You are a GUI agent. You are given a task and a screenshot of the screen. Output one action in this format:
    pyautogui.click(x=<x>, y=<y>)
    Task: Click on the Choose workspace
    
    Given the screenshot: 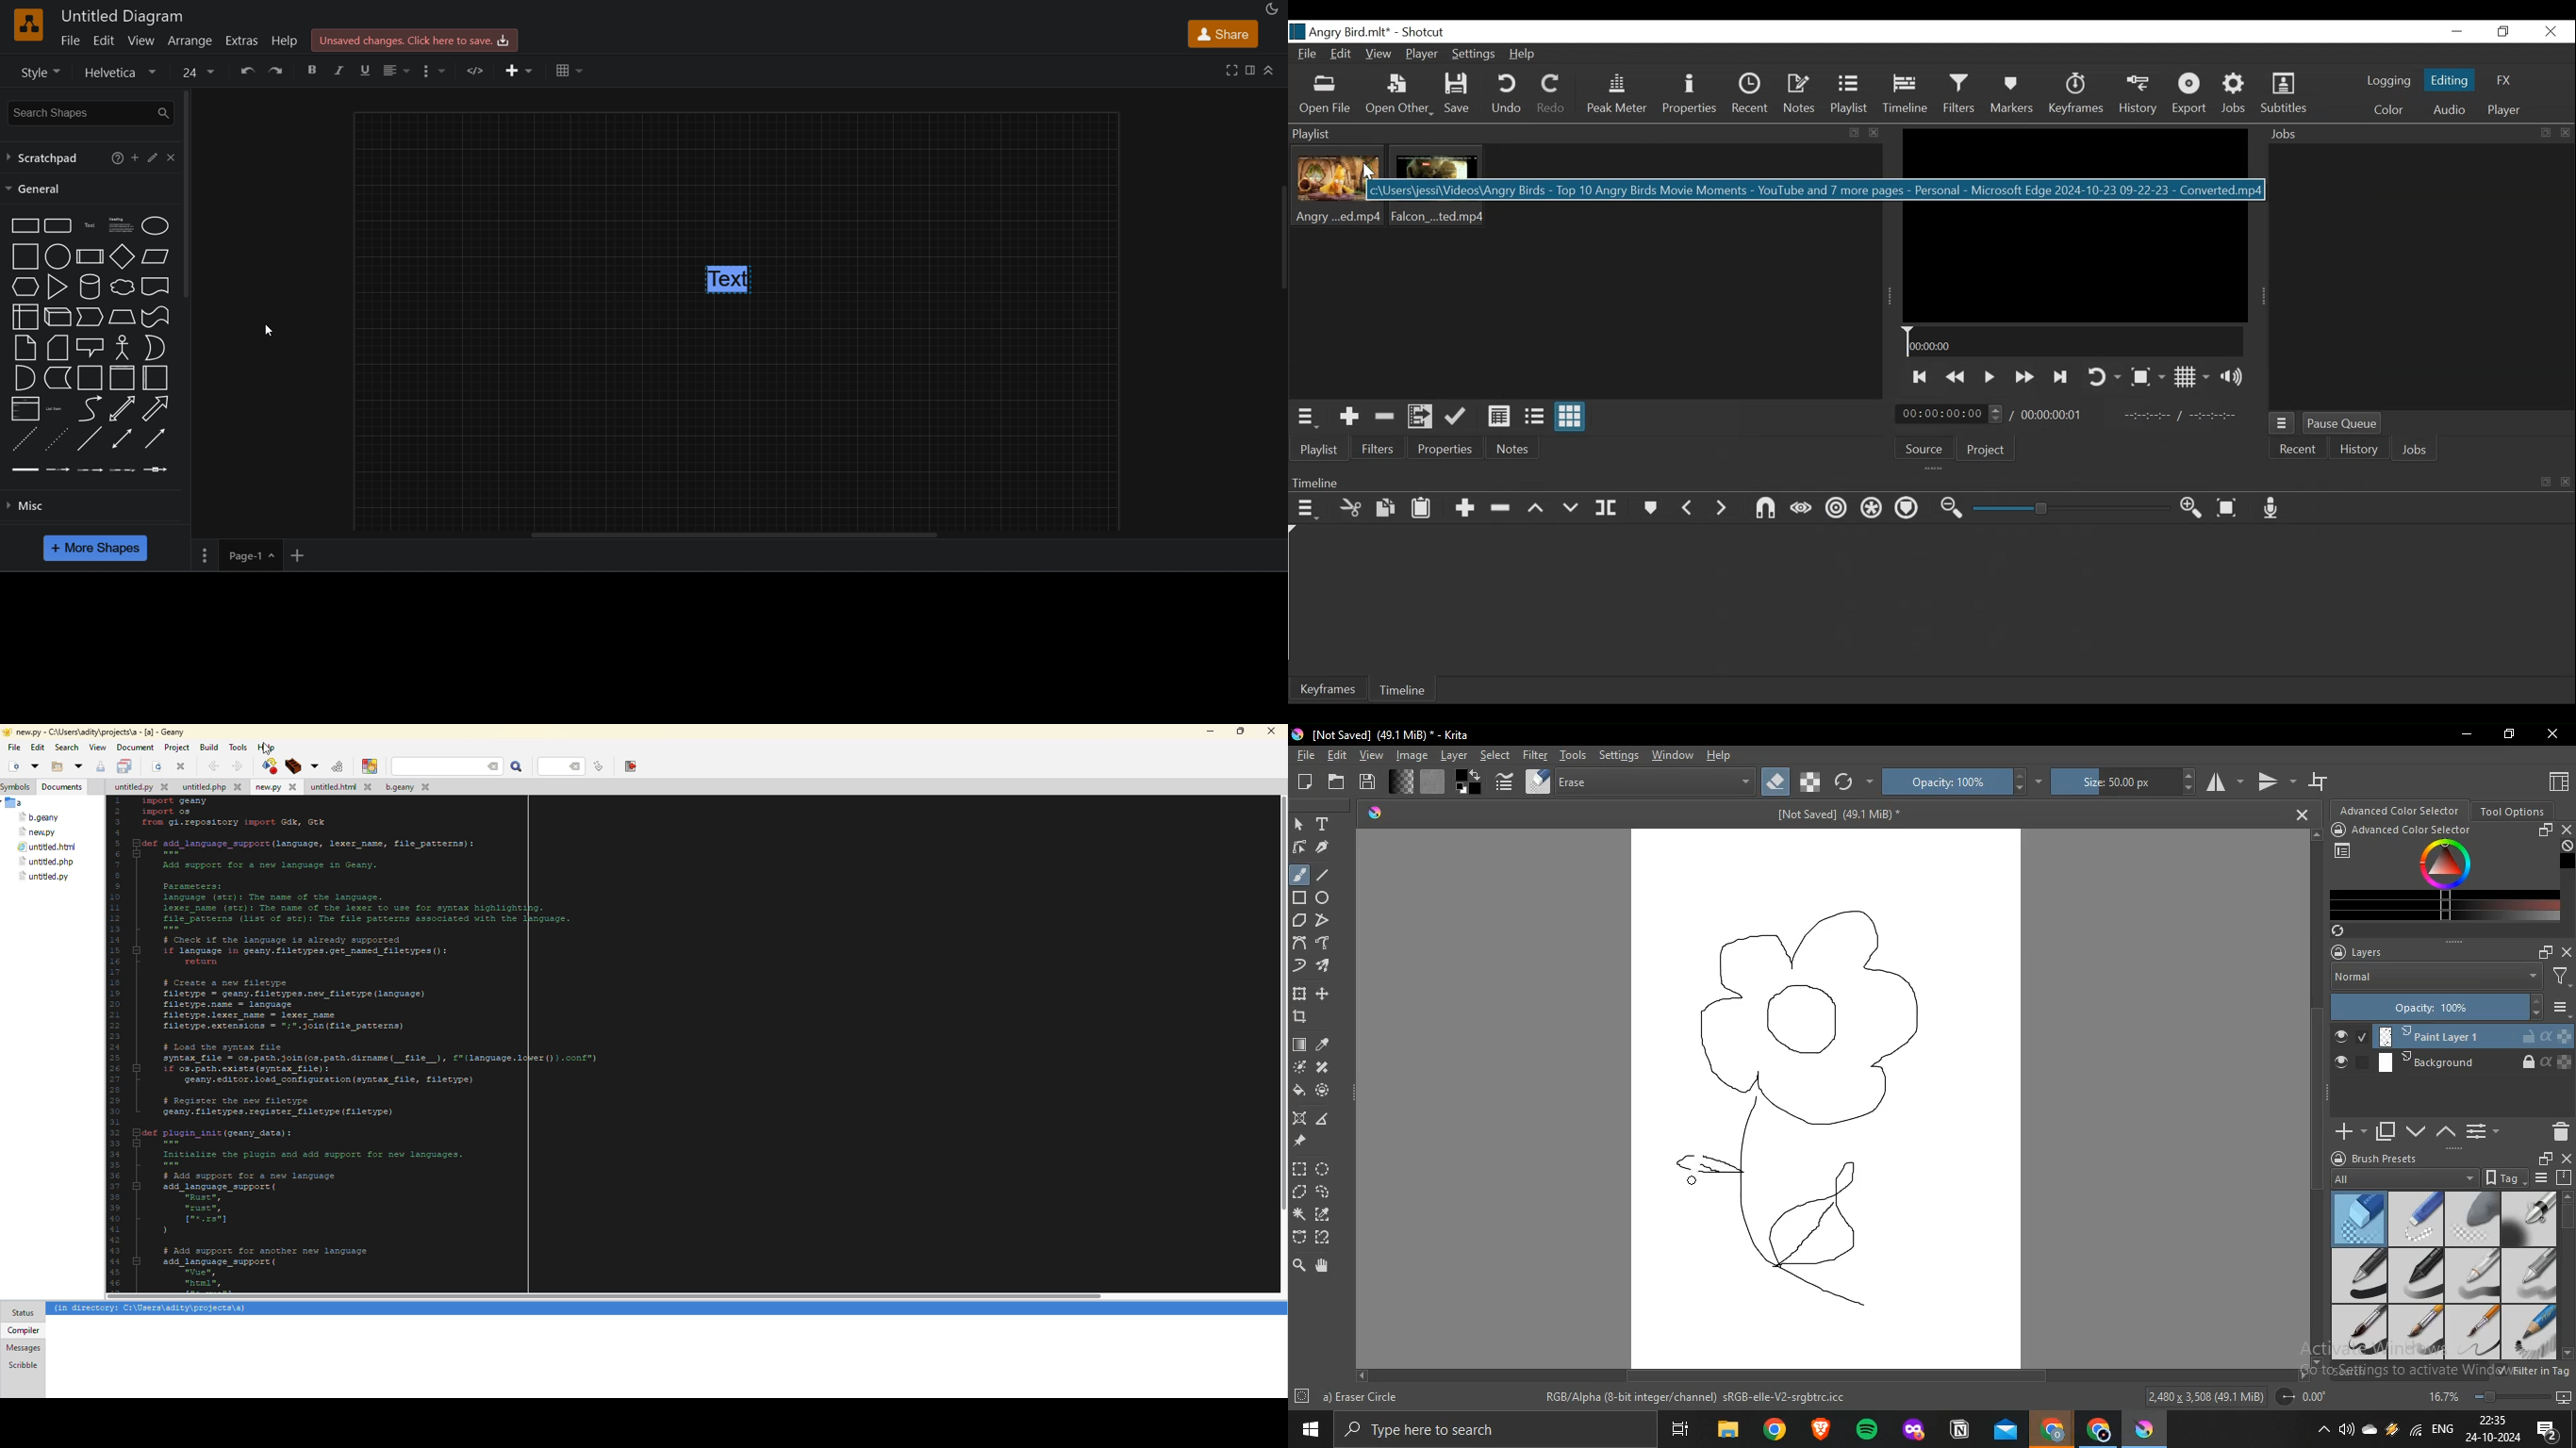 What is the action you would take?
    pyautogui.click(x=2557, y=781)
    